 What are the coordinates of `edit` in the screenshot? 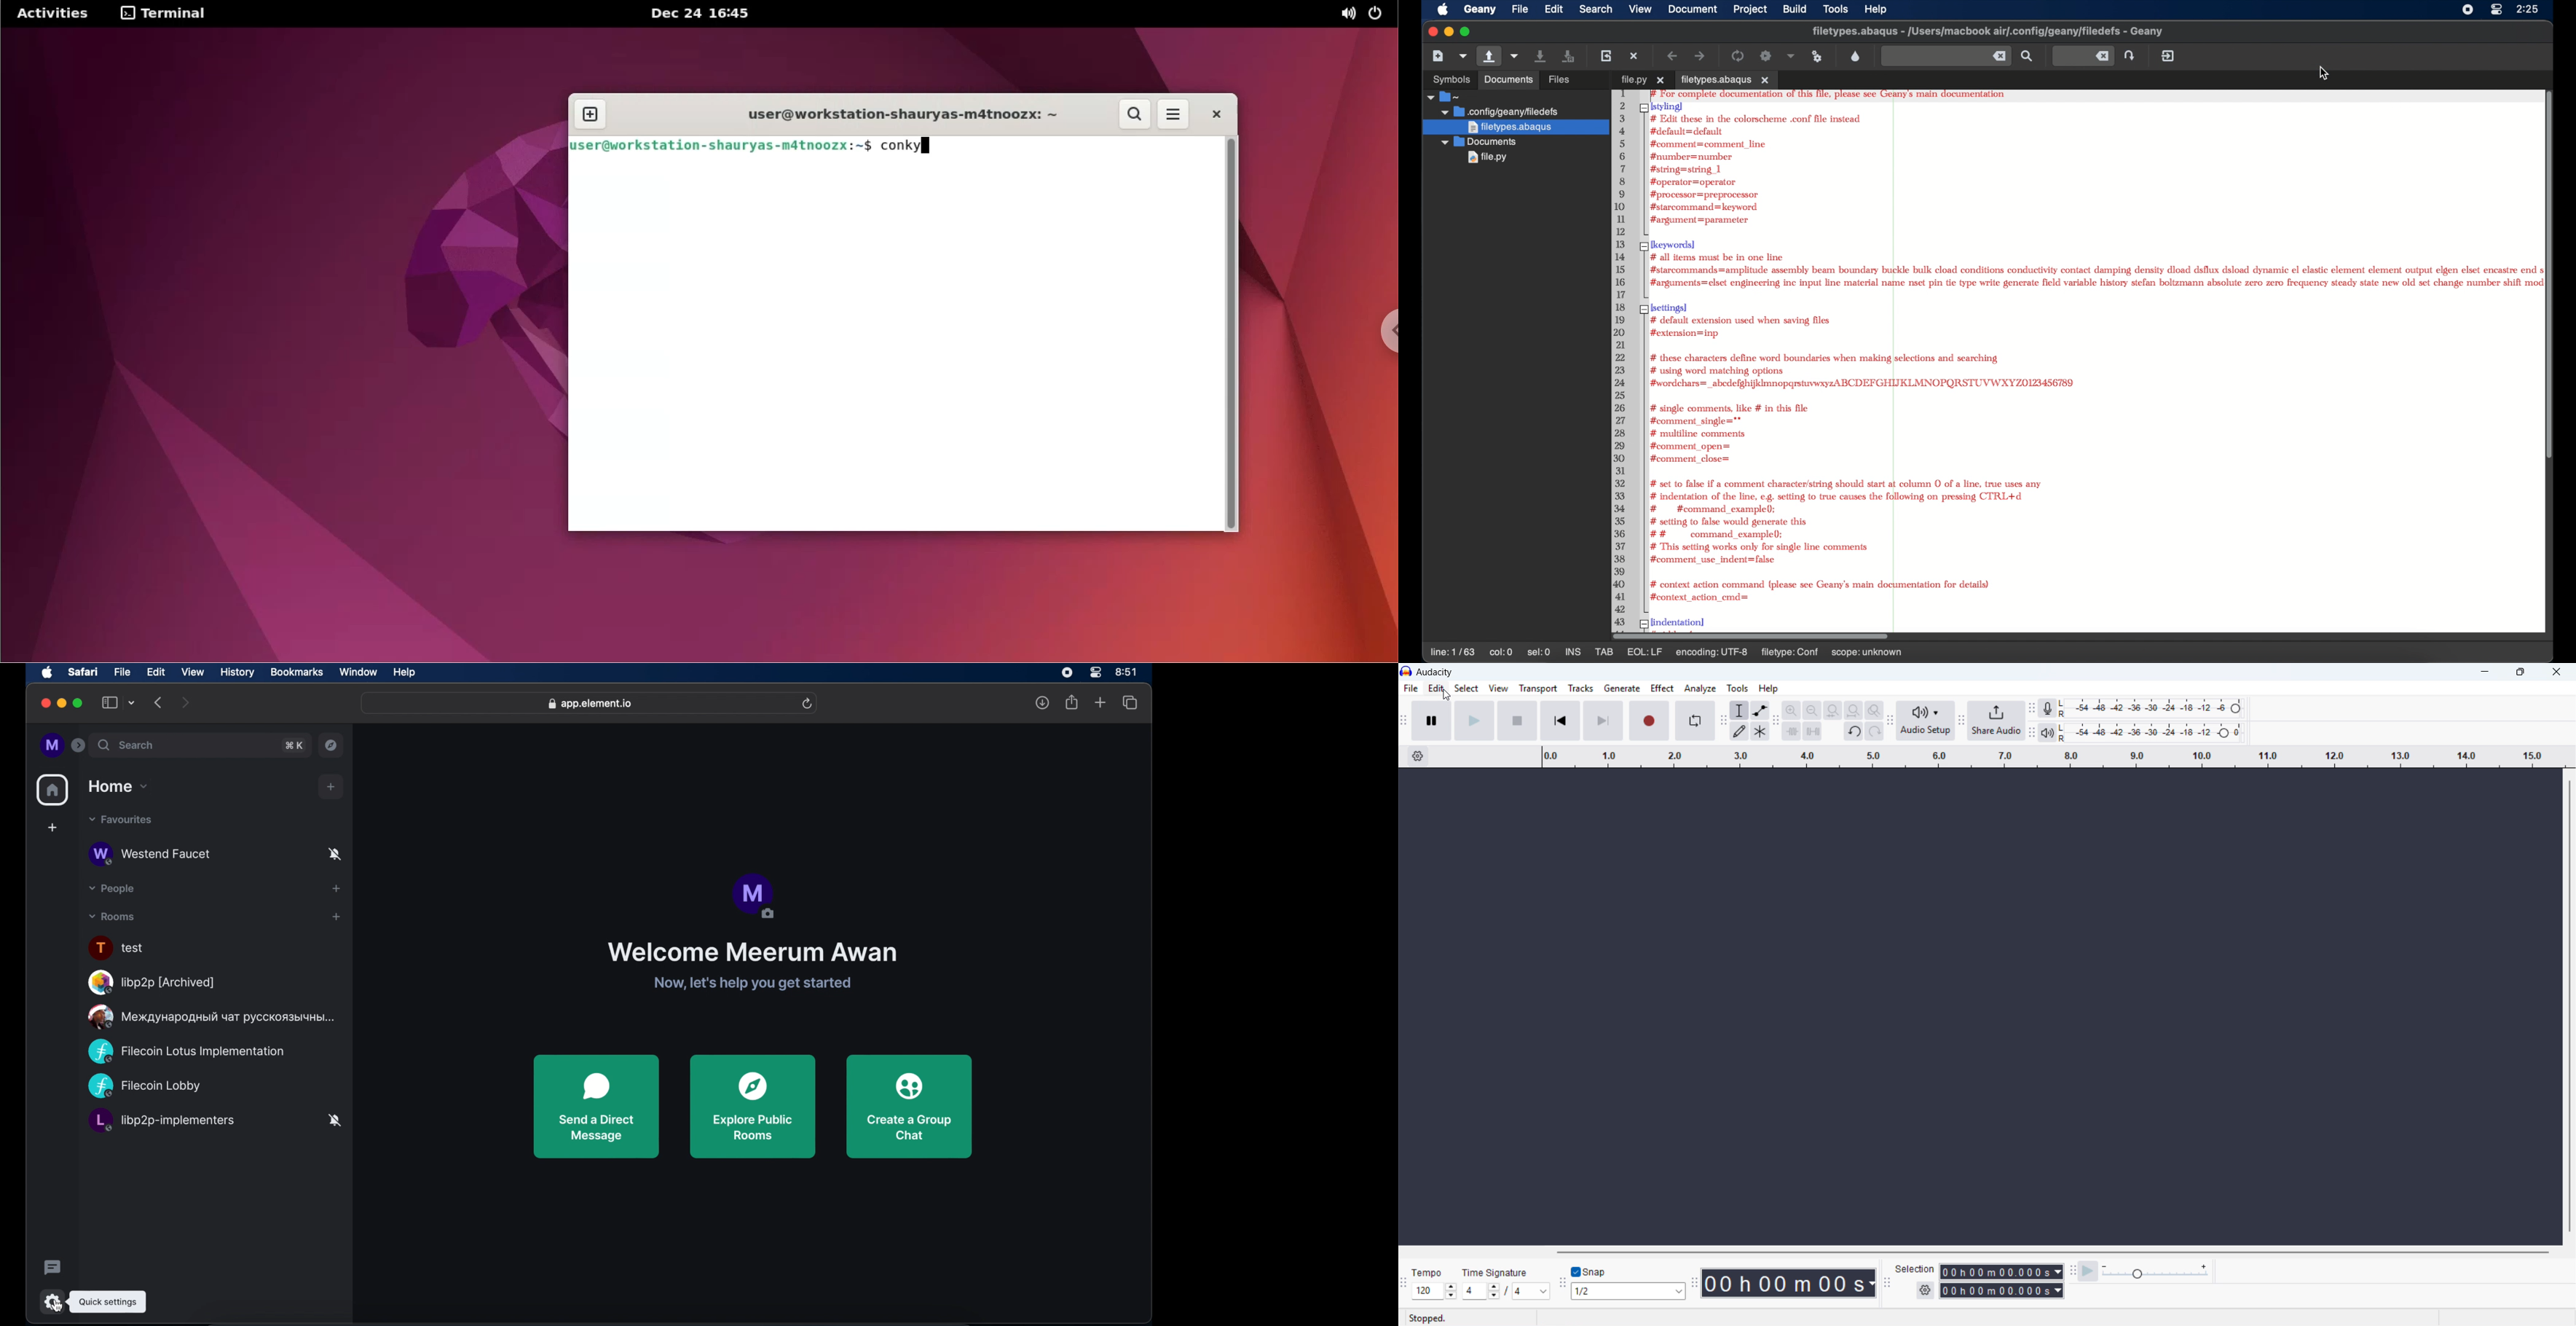 It's located at (1437, 689).